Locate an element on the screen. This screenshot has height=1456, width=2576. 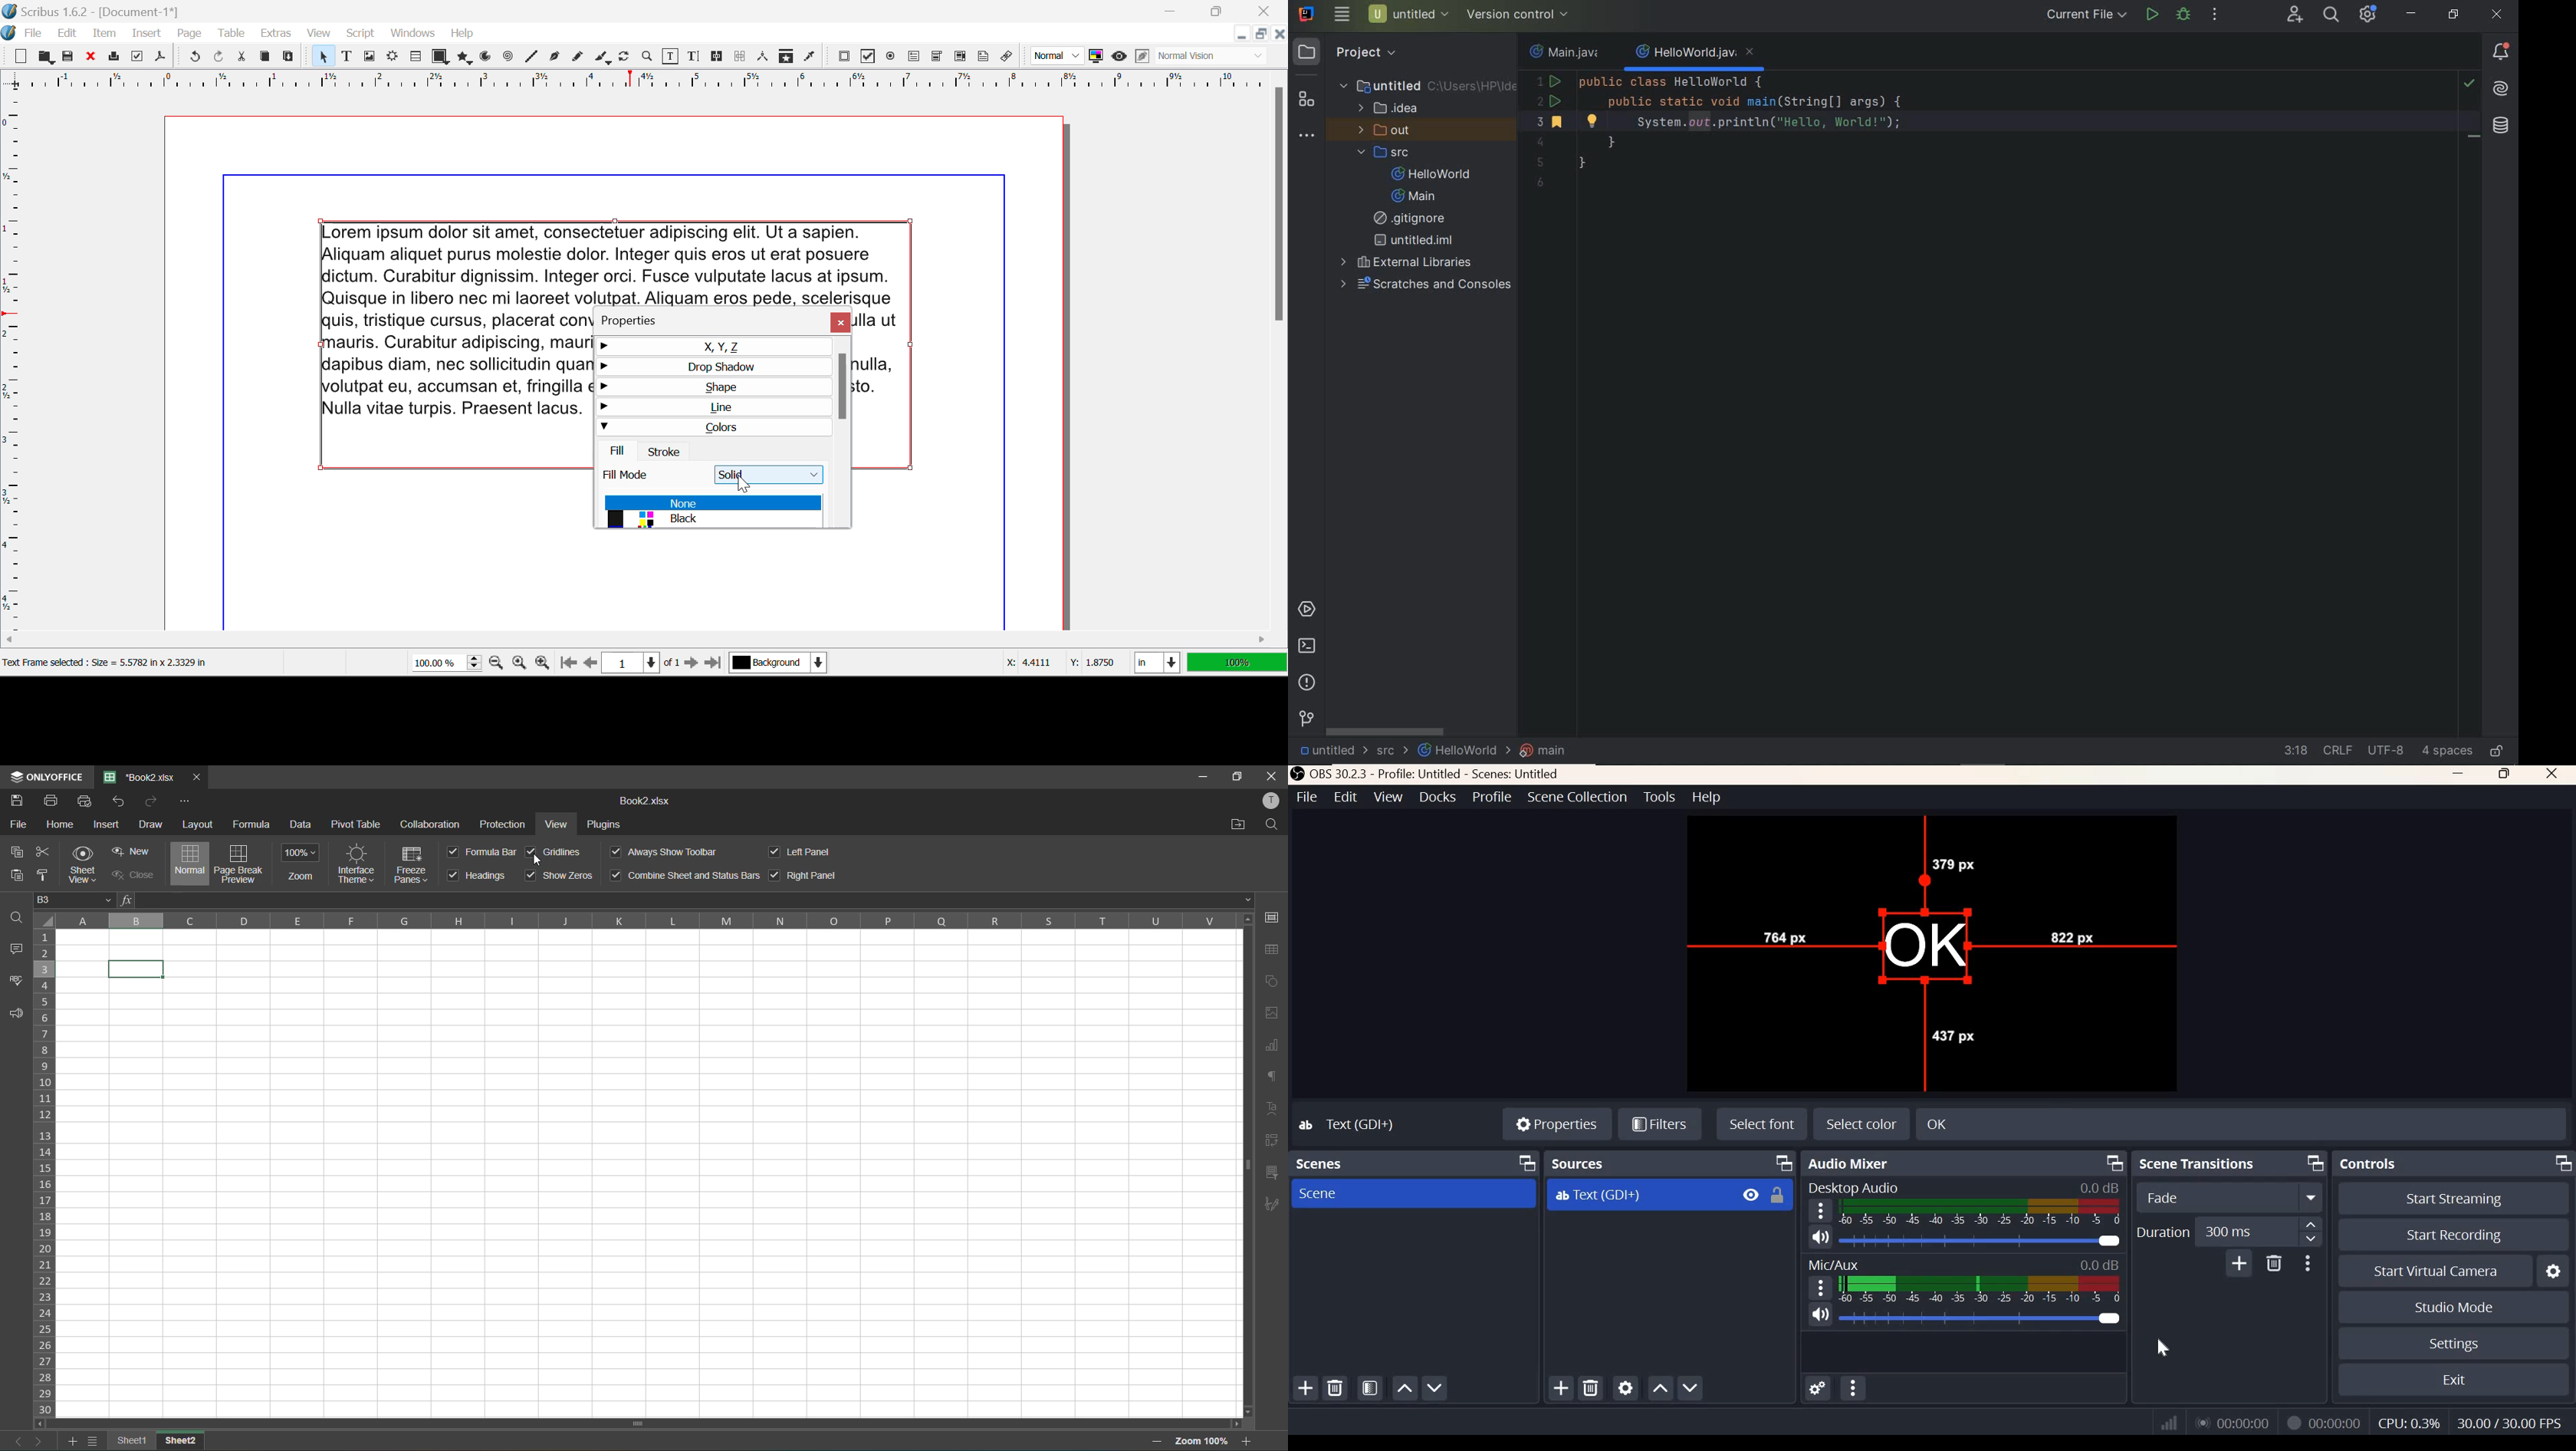
hamburger menu is located at coordinates (1818, 1211).